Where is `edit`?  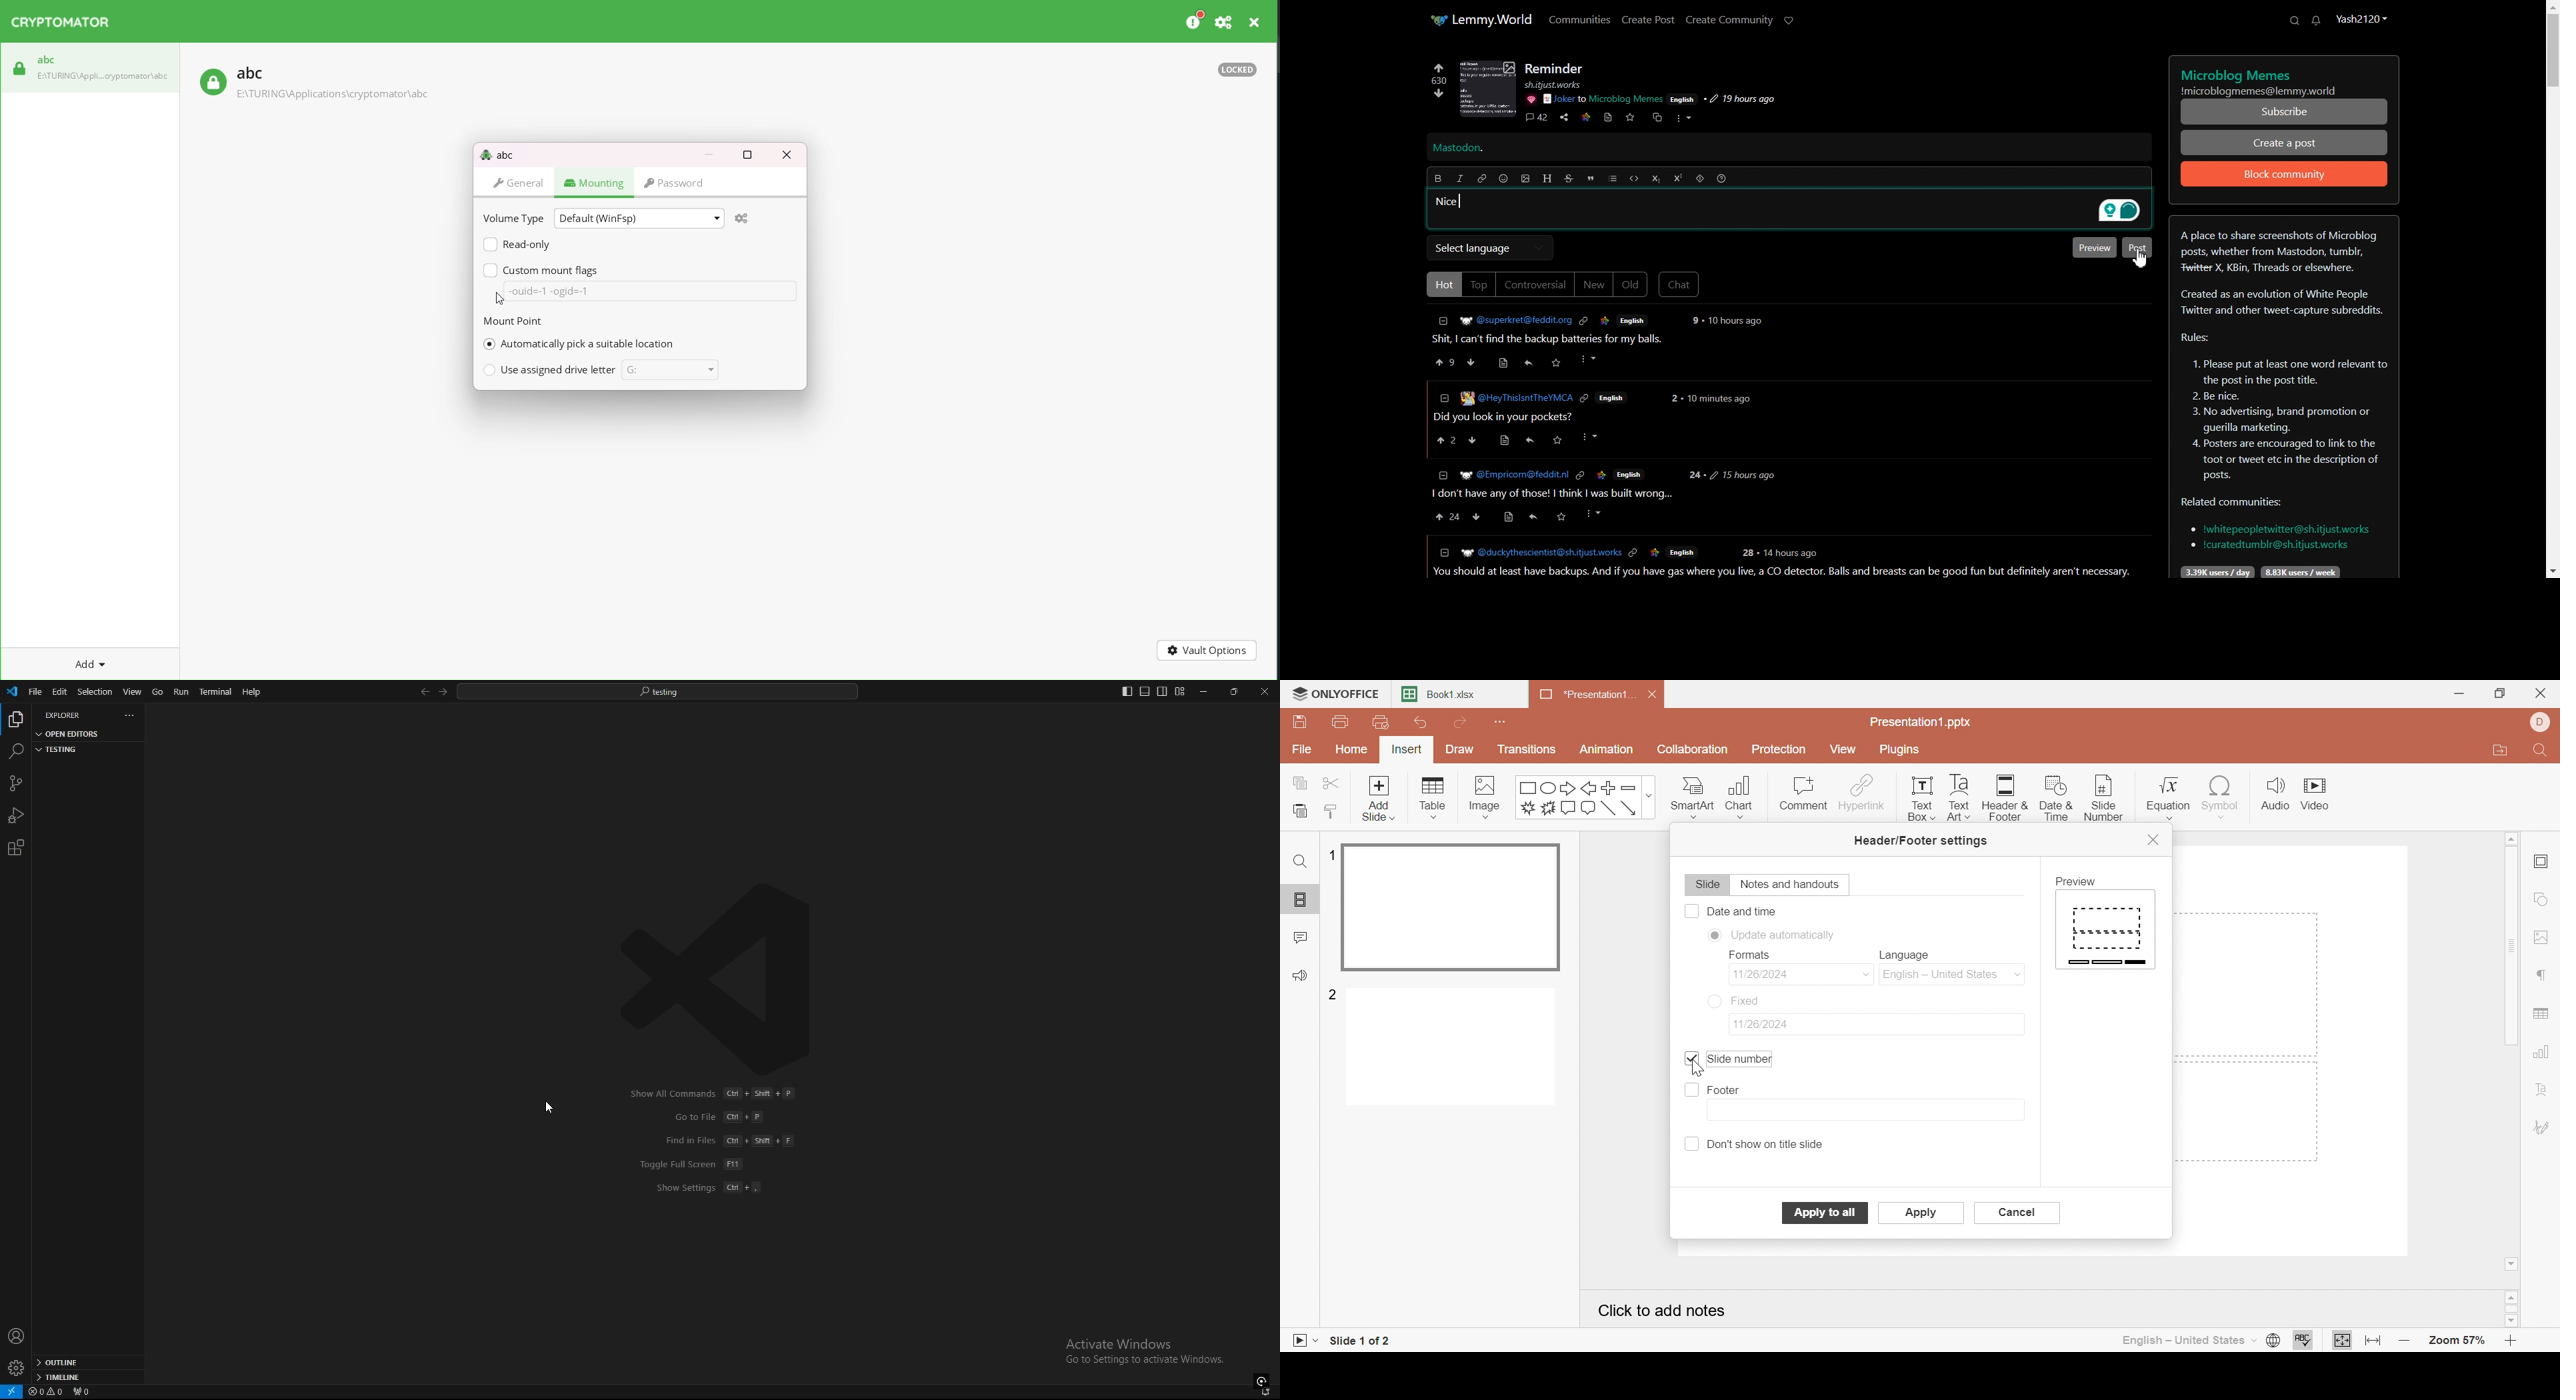 edit is located at coordinates (60, 691).